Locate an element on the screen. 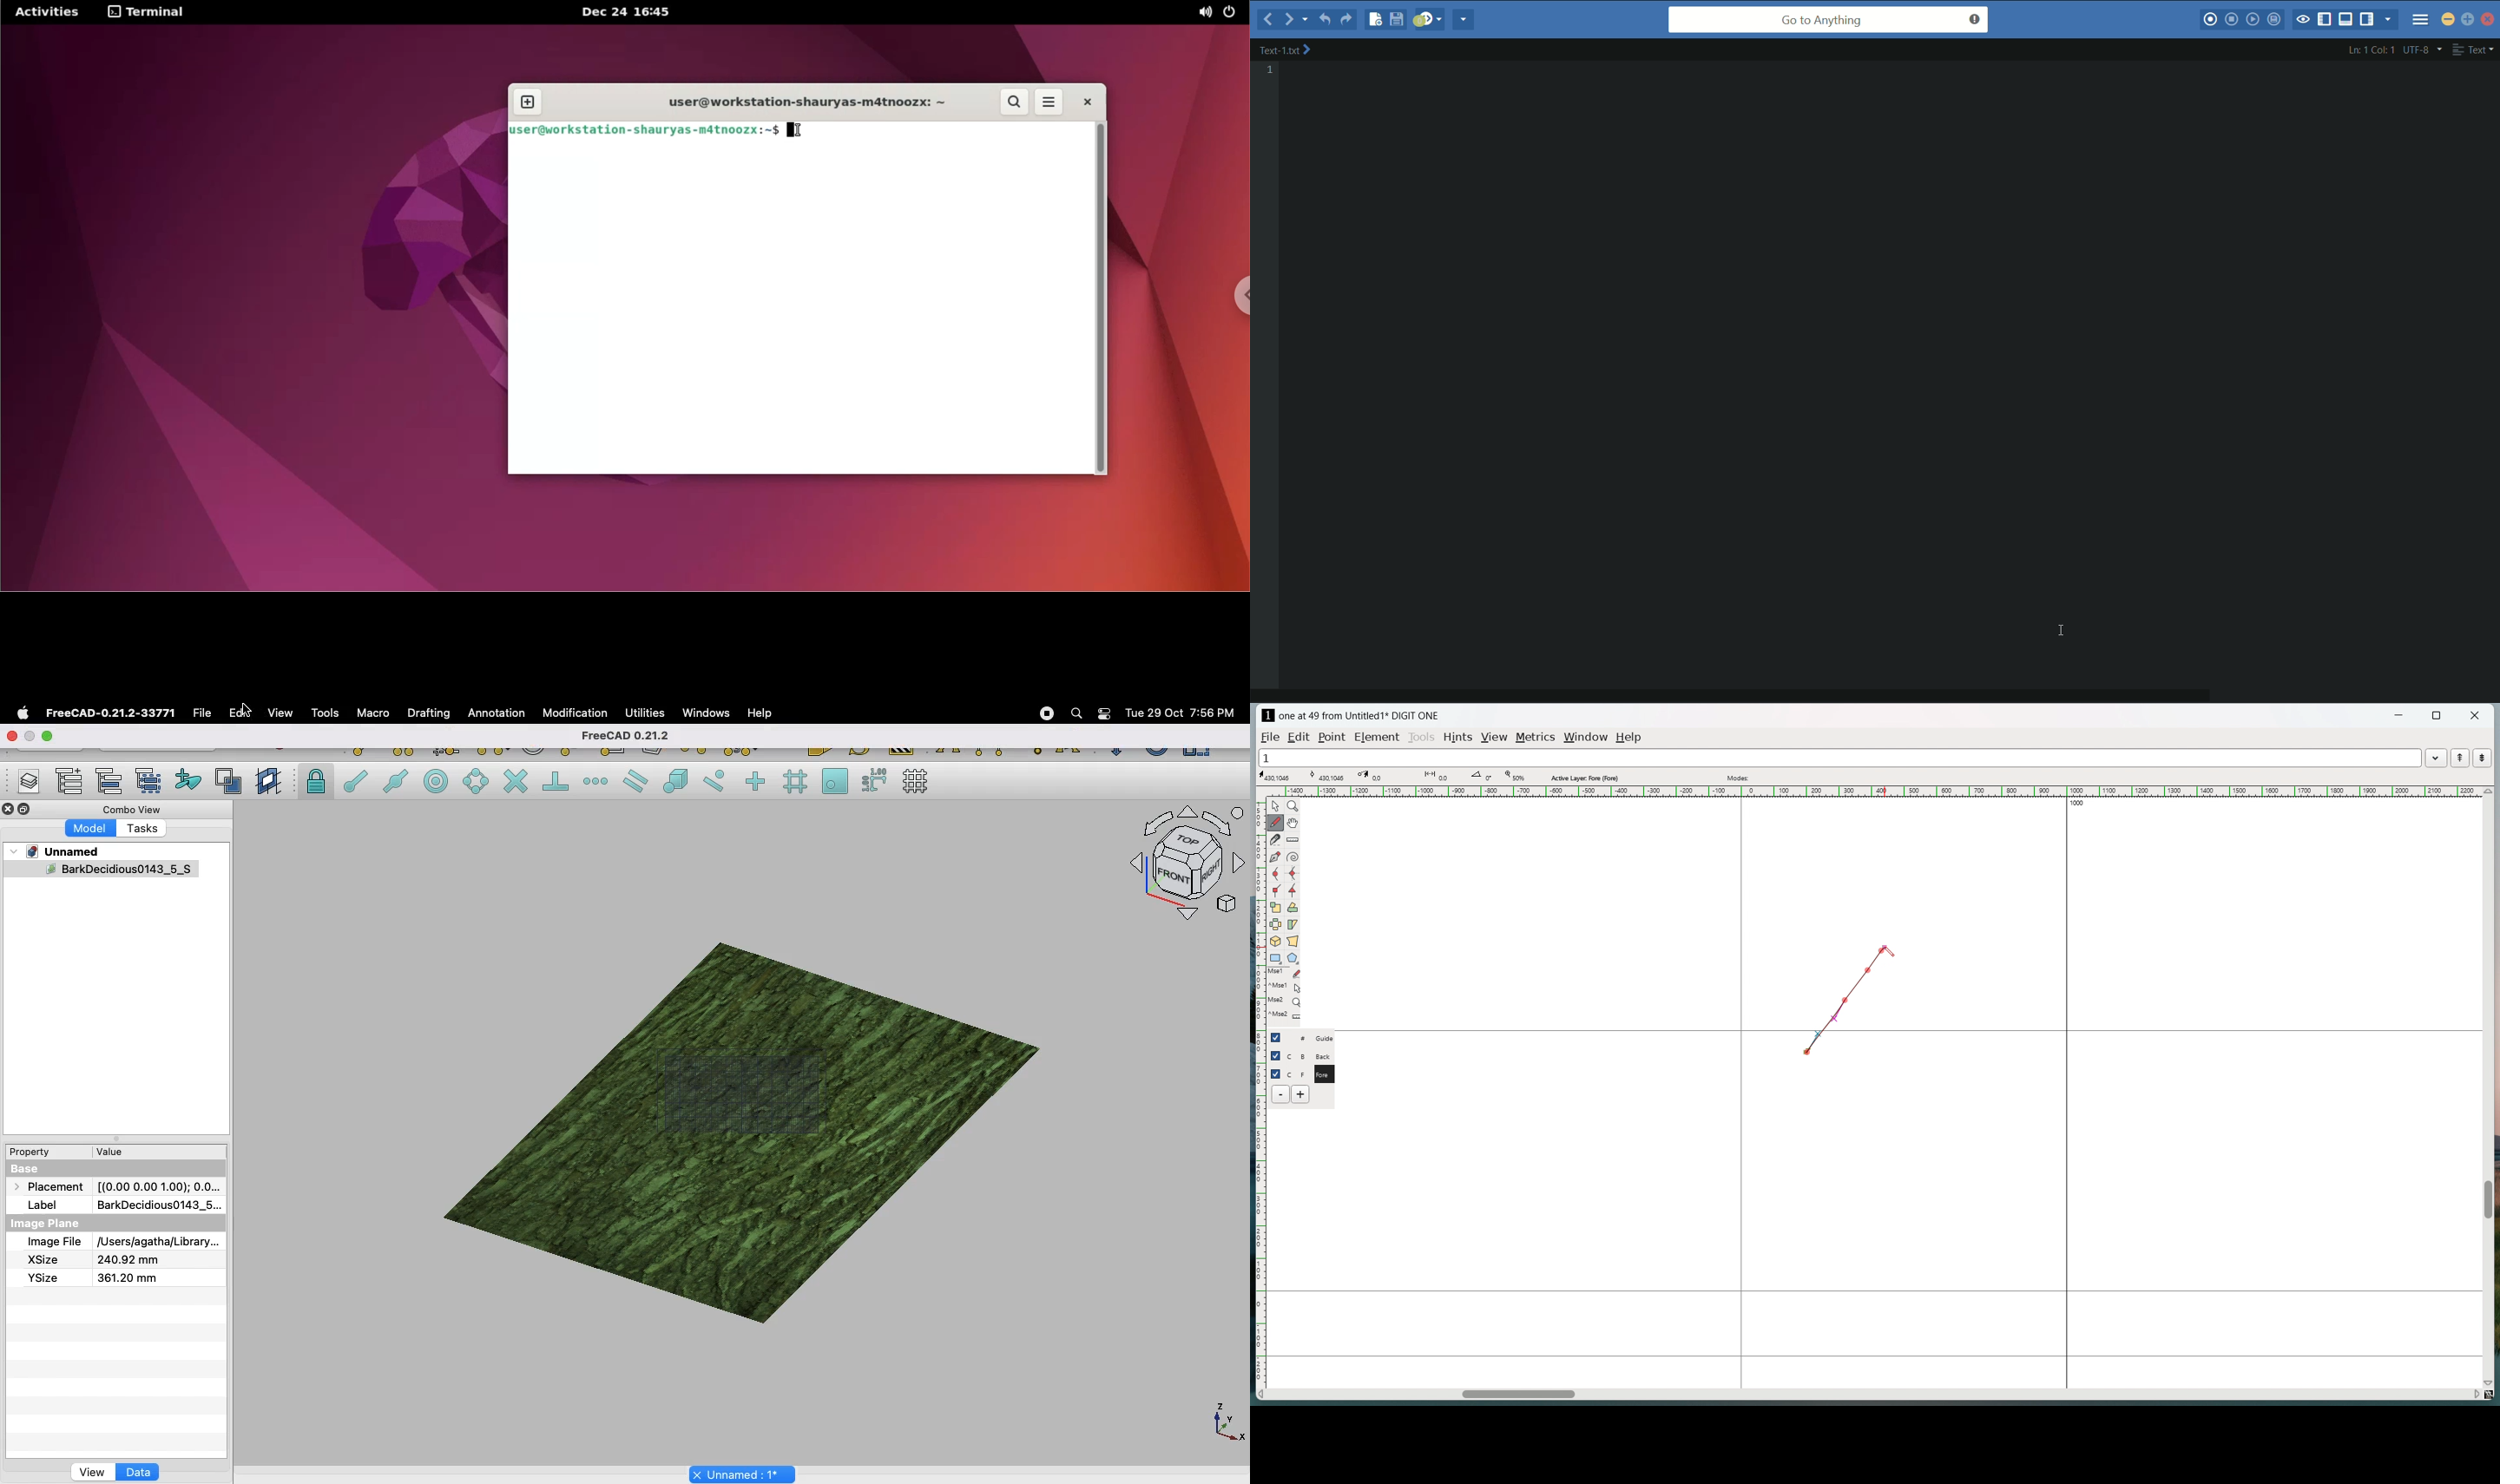 This screenshot has height=1484, width=2520. file is located at coordinates (1270, 736).